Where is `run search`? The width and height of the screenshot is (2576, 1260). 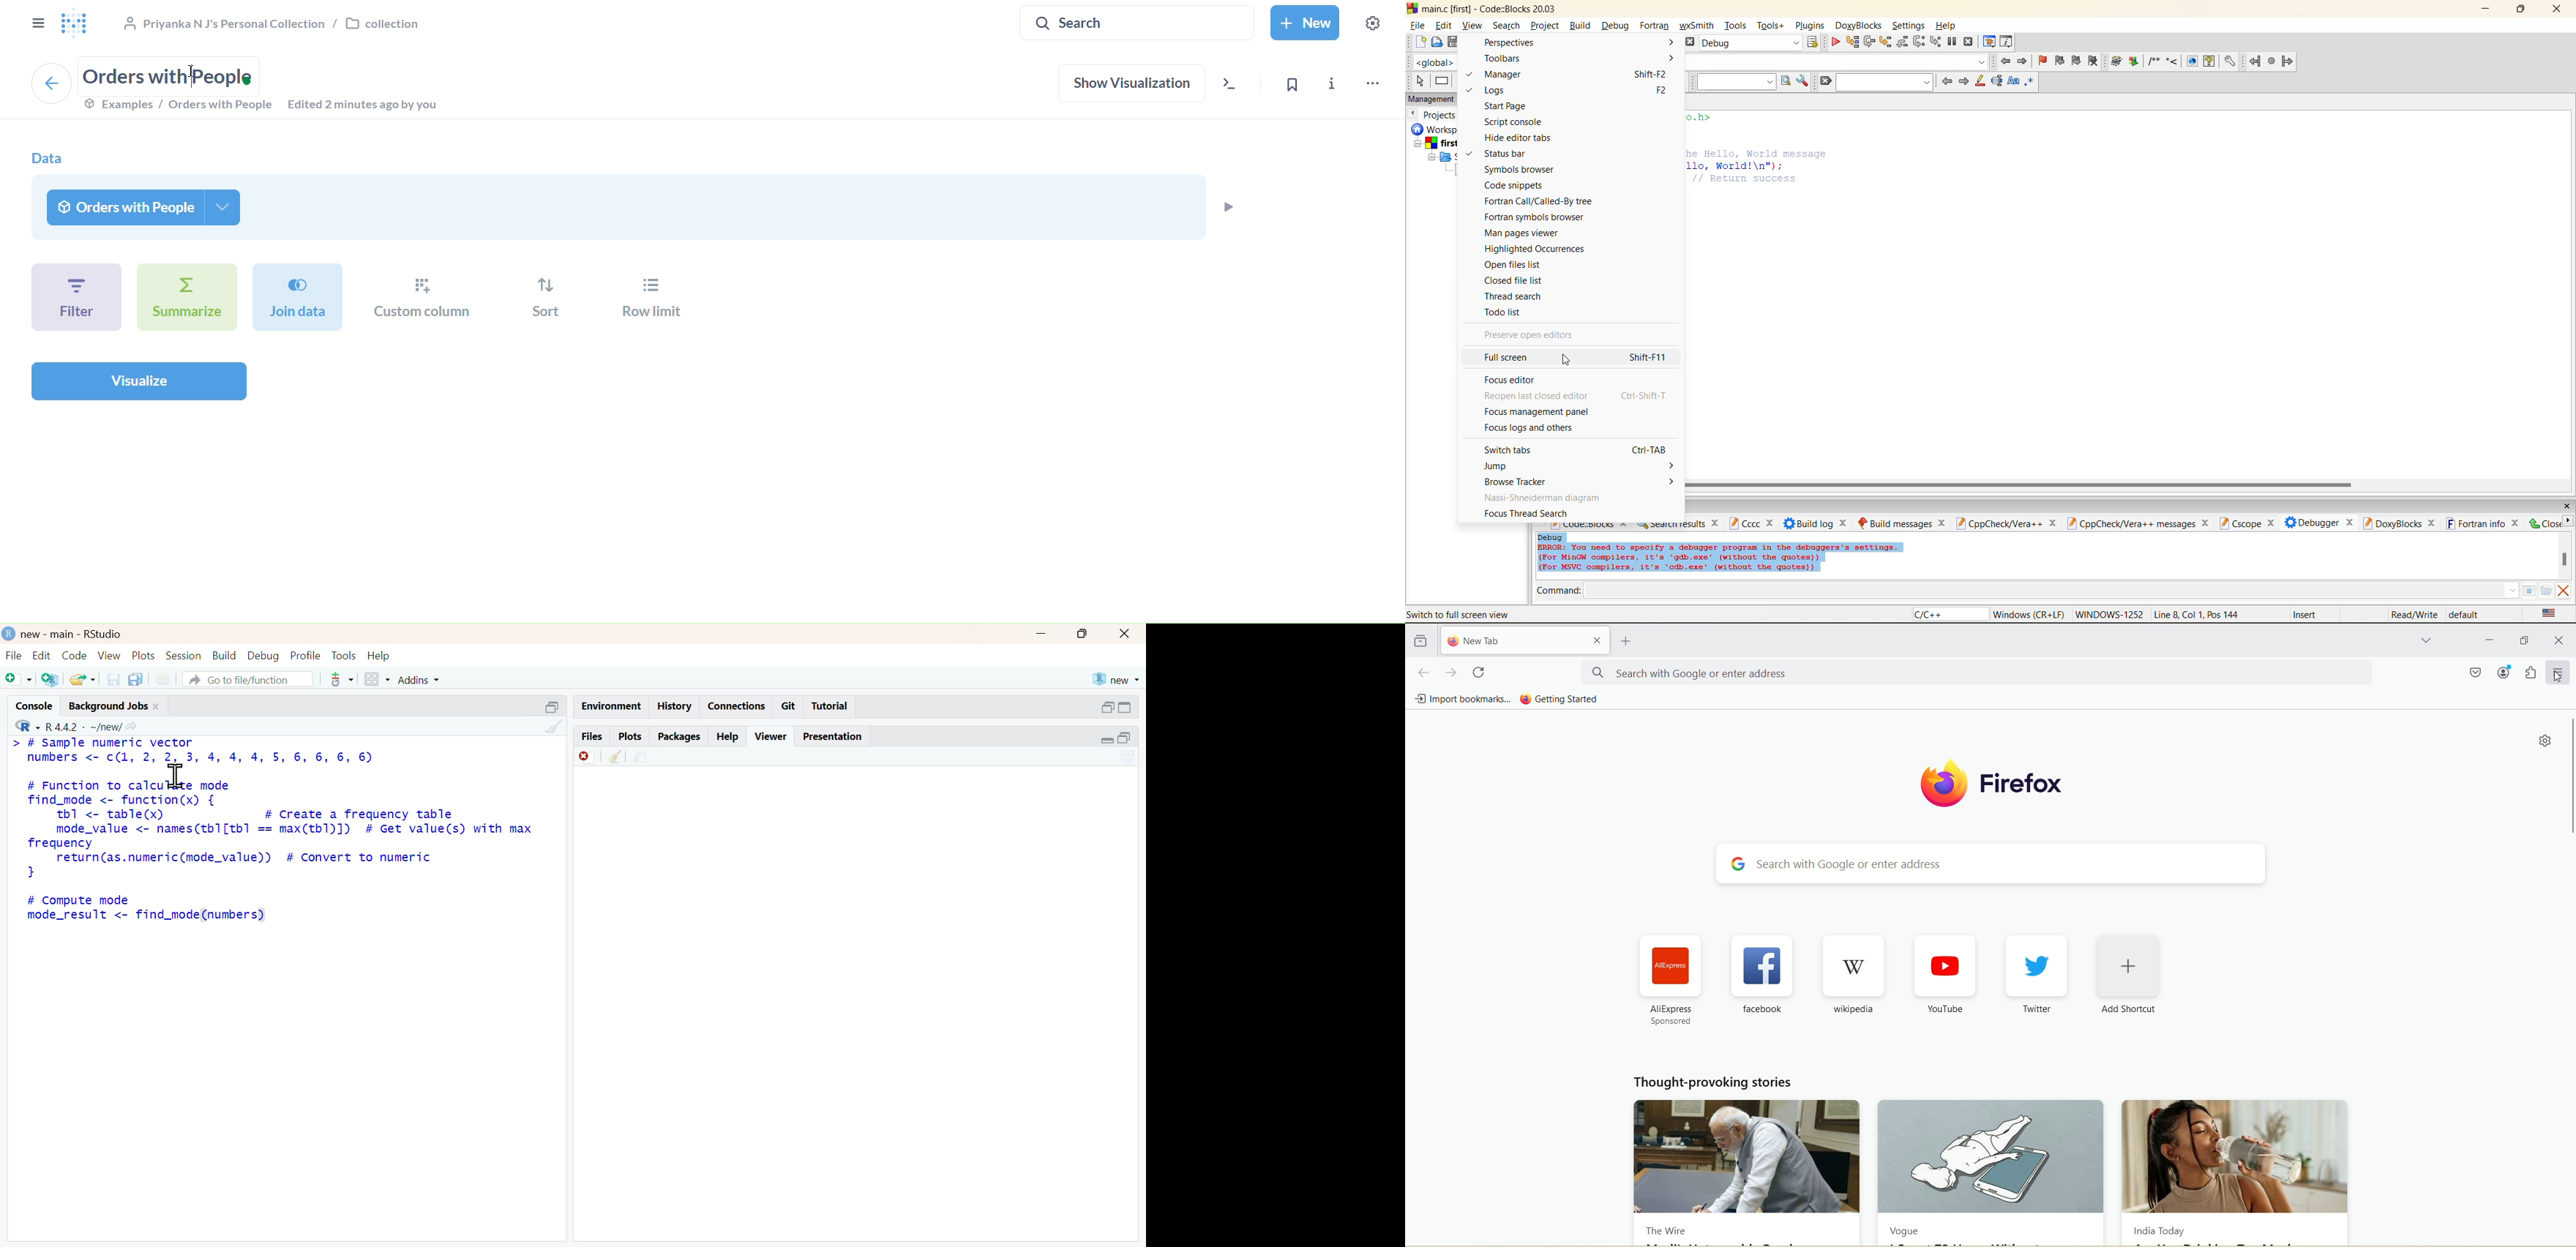 run search is located at coordinates (1785, 82).